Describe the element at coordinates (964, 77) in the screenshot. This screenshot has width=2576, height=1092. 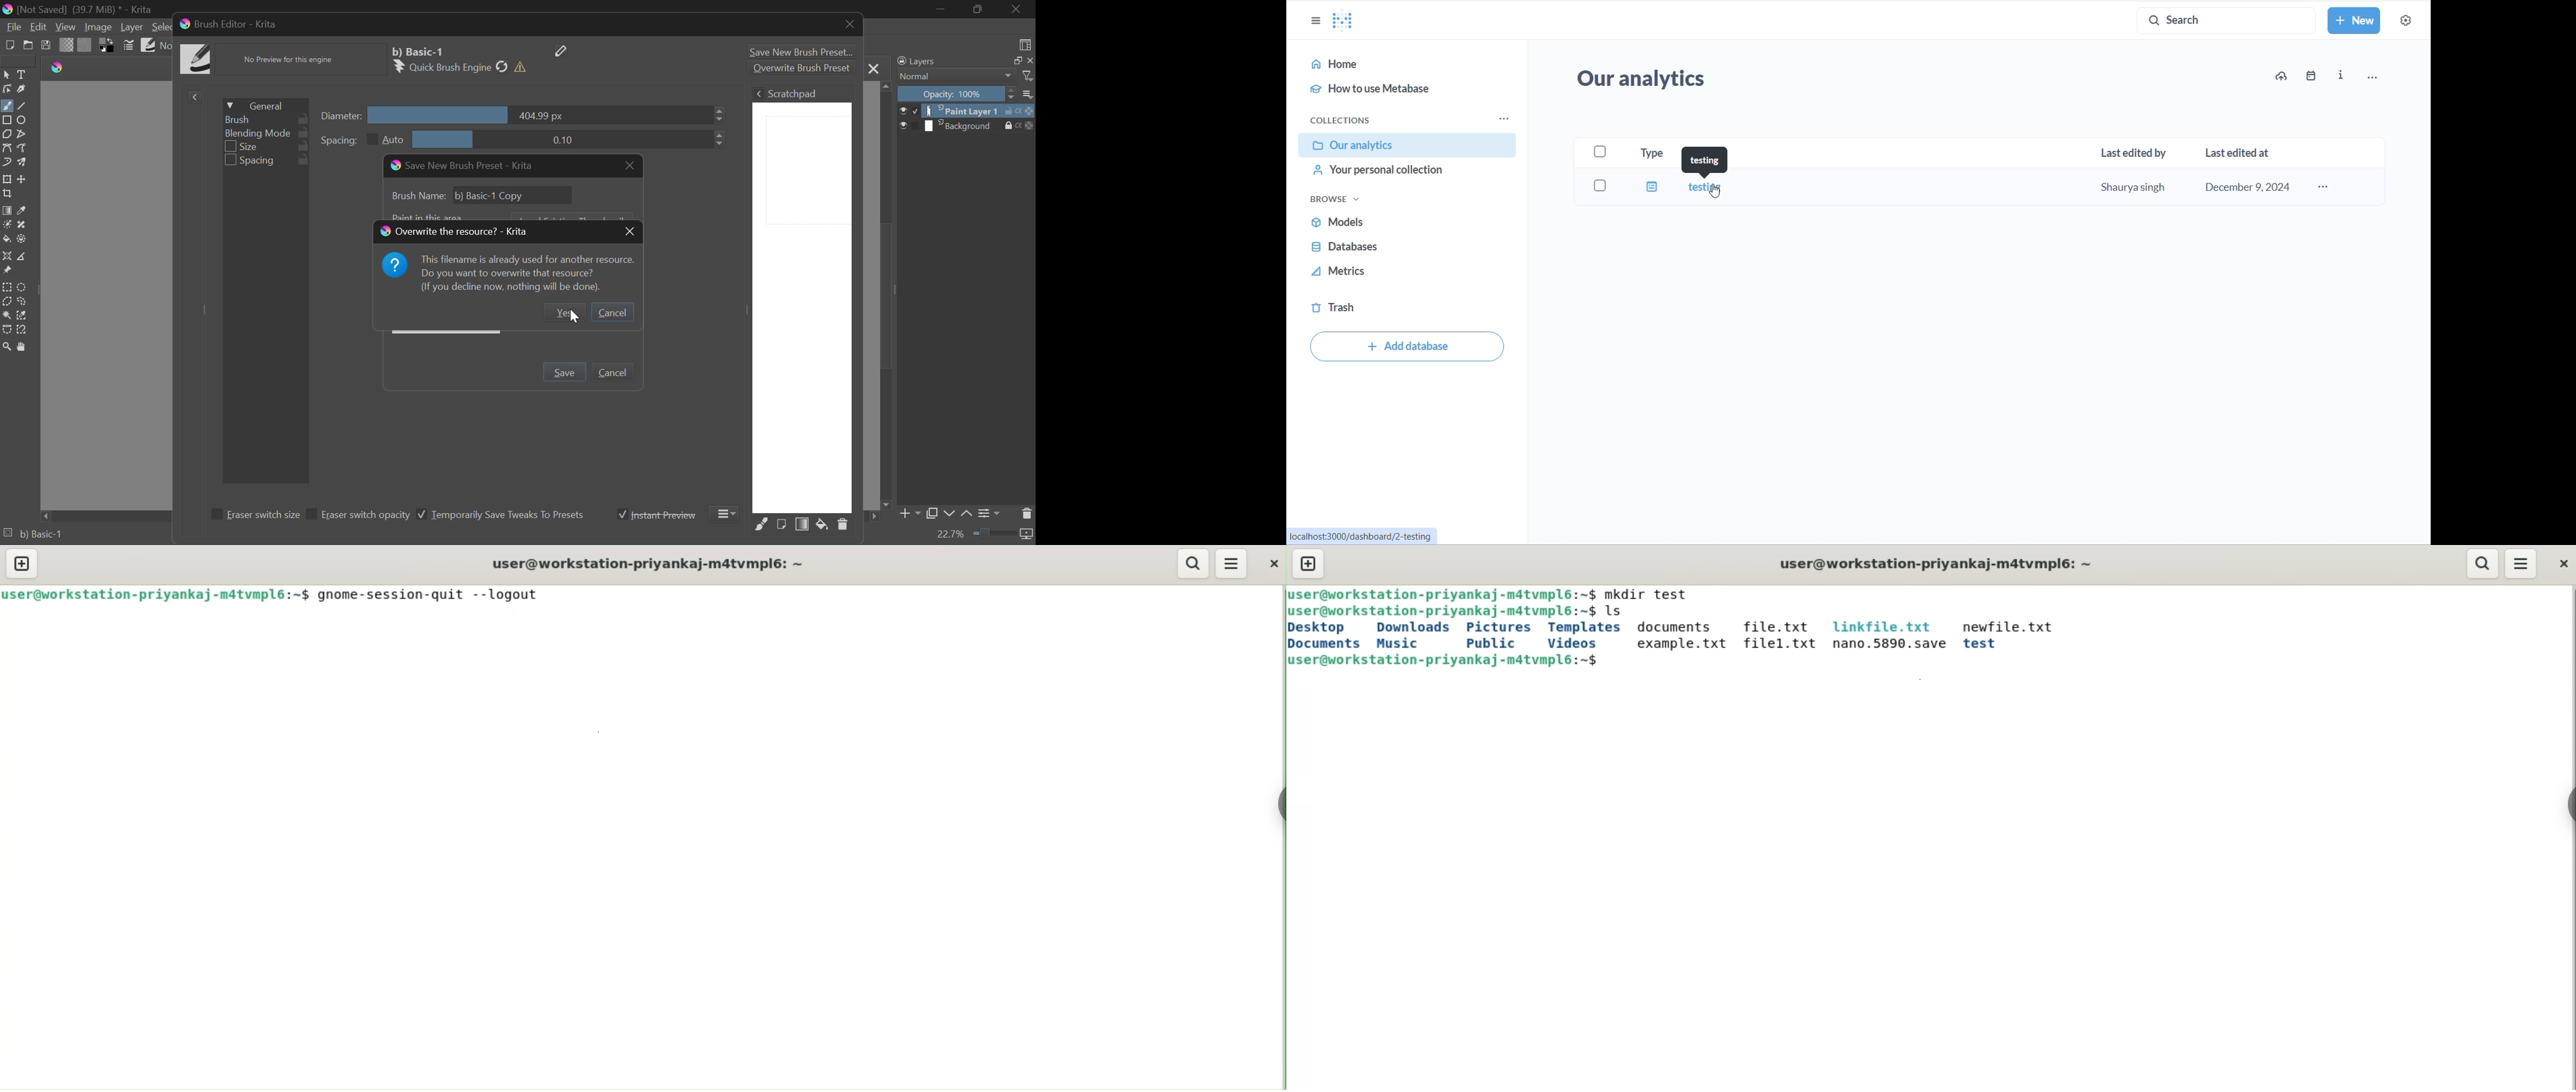
I see `Blending Mode` at that location.